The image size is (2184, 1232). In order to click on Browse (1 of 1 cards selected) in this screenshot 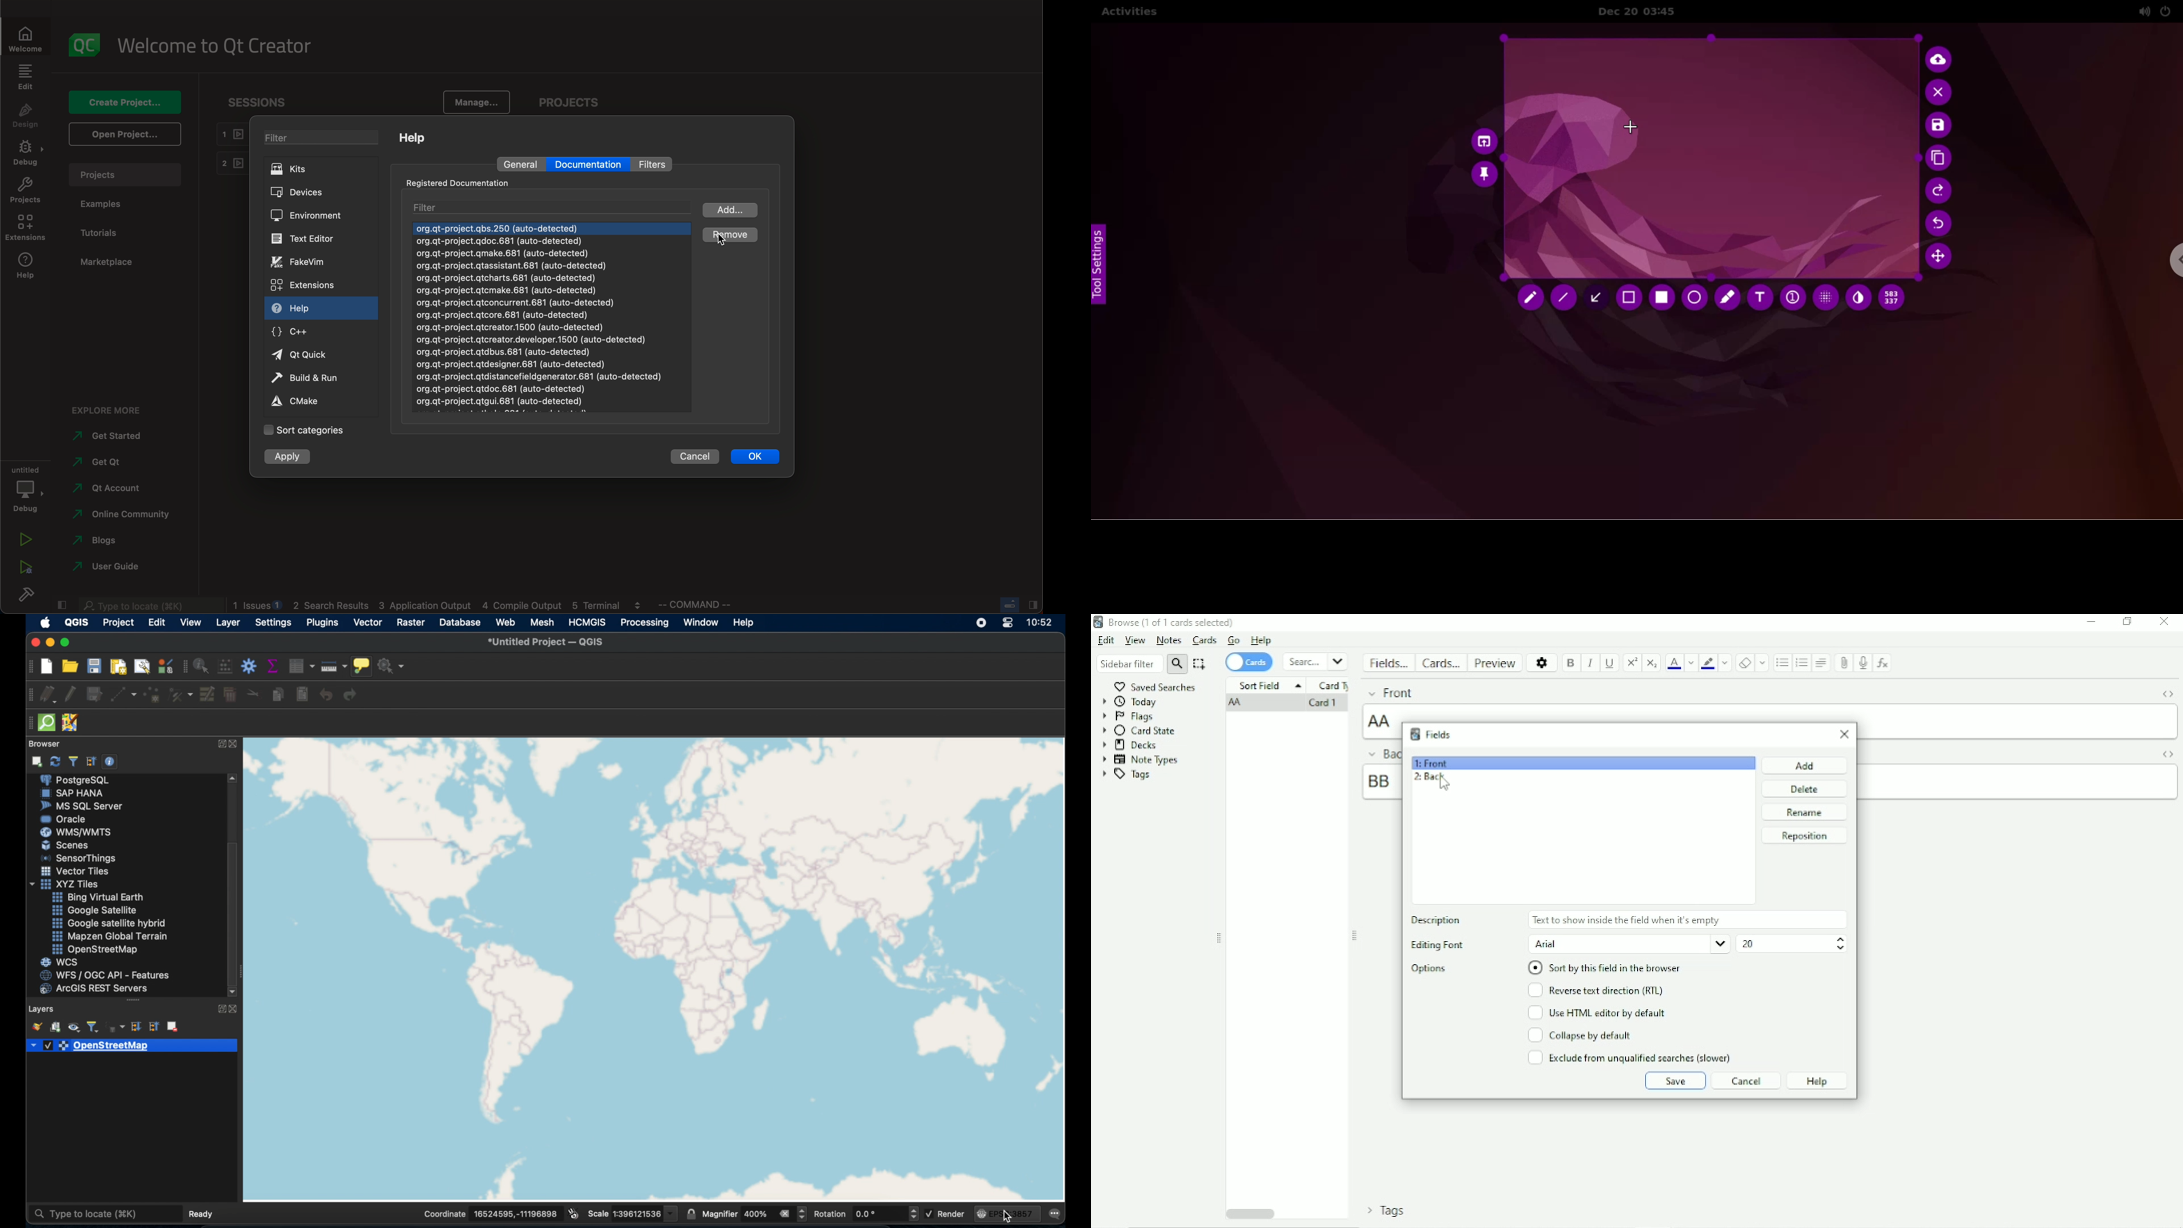, I will do `click(1166, 622)`.